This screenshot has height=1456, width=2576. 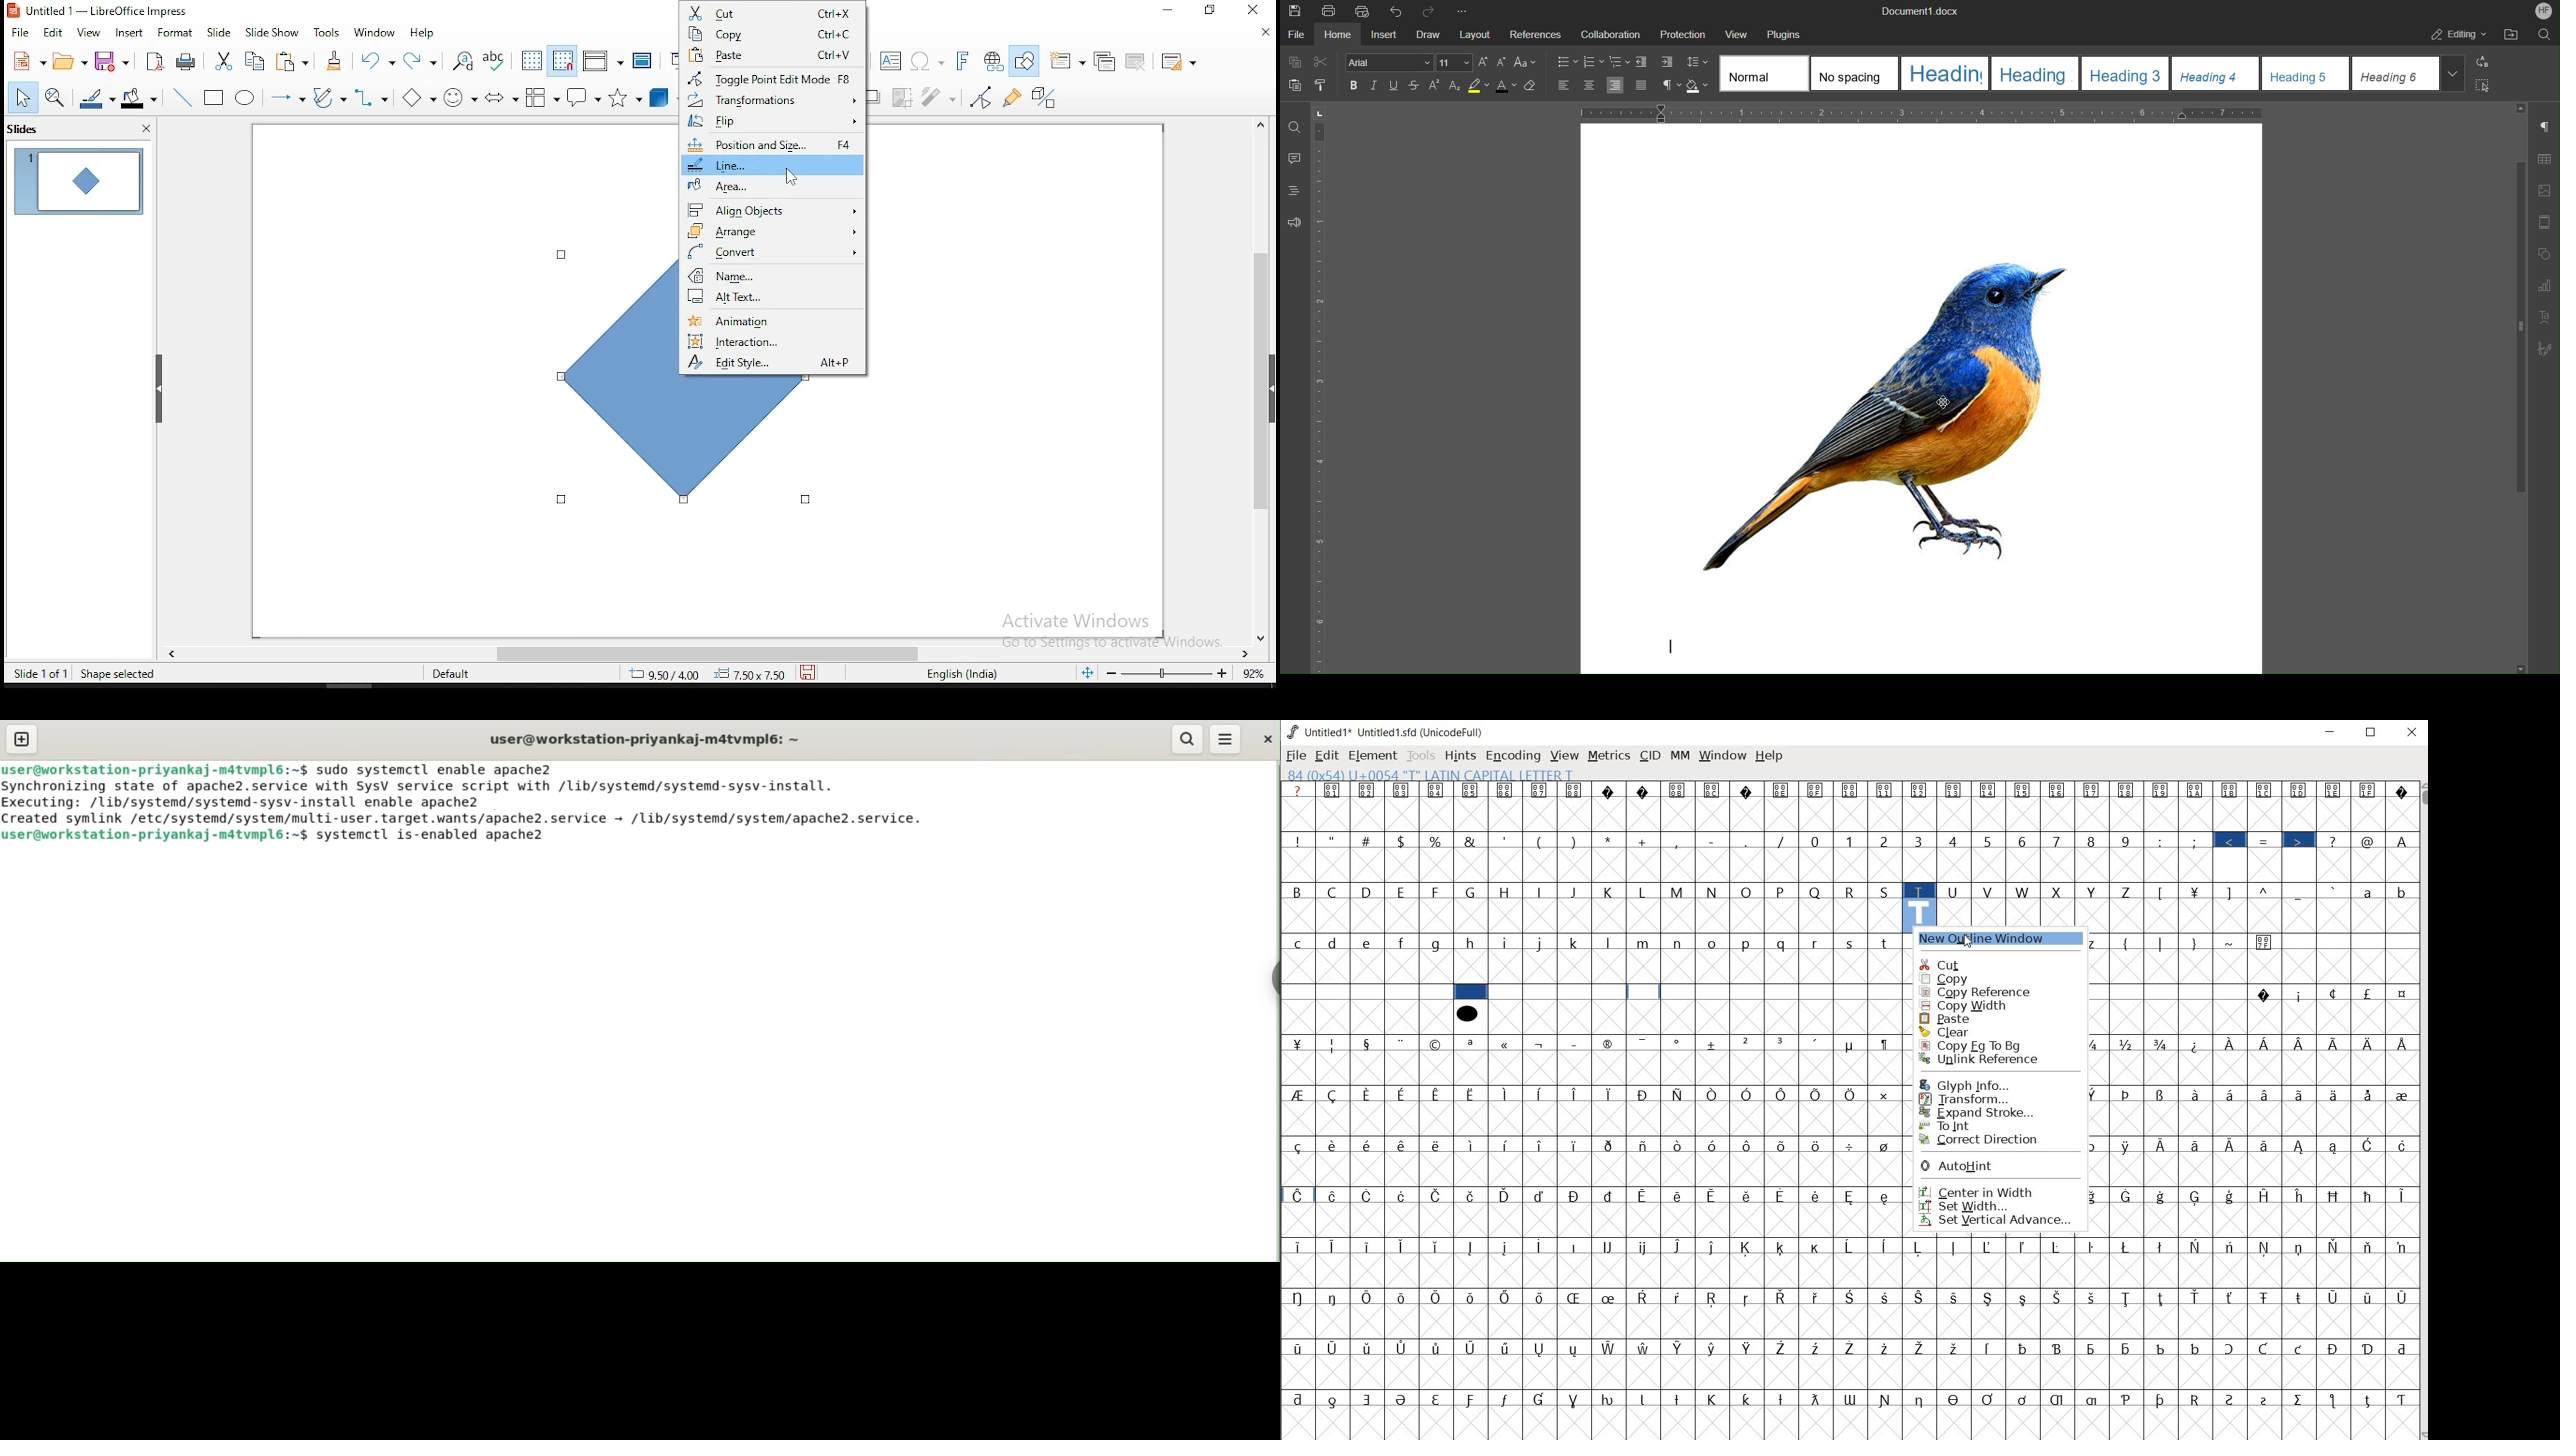 What do you see at coordinates (2161, 840) in the screenshot?
I see `:` at bounding box center [2161, 840].